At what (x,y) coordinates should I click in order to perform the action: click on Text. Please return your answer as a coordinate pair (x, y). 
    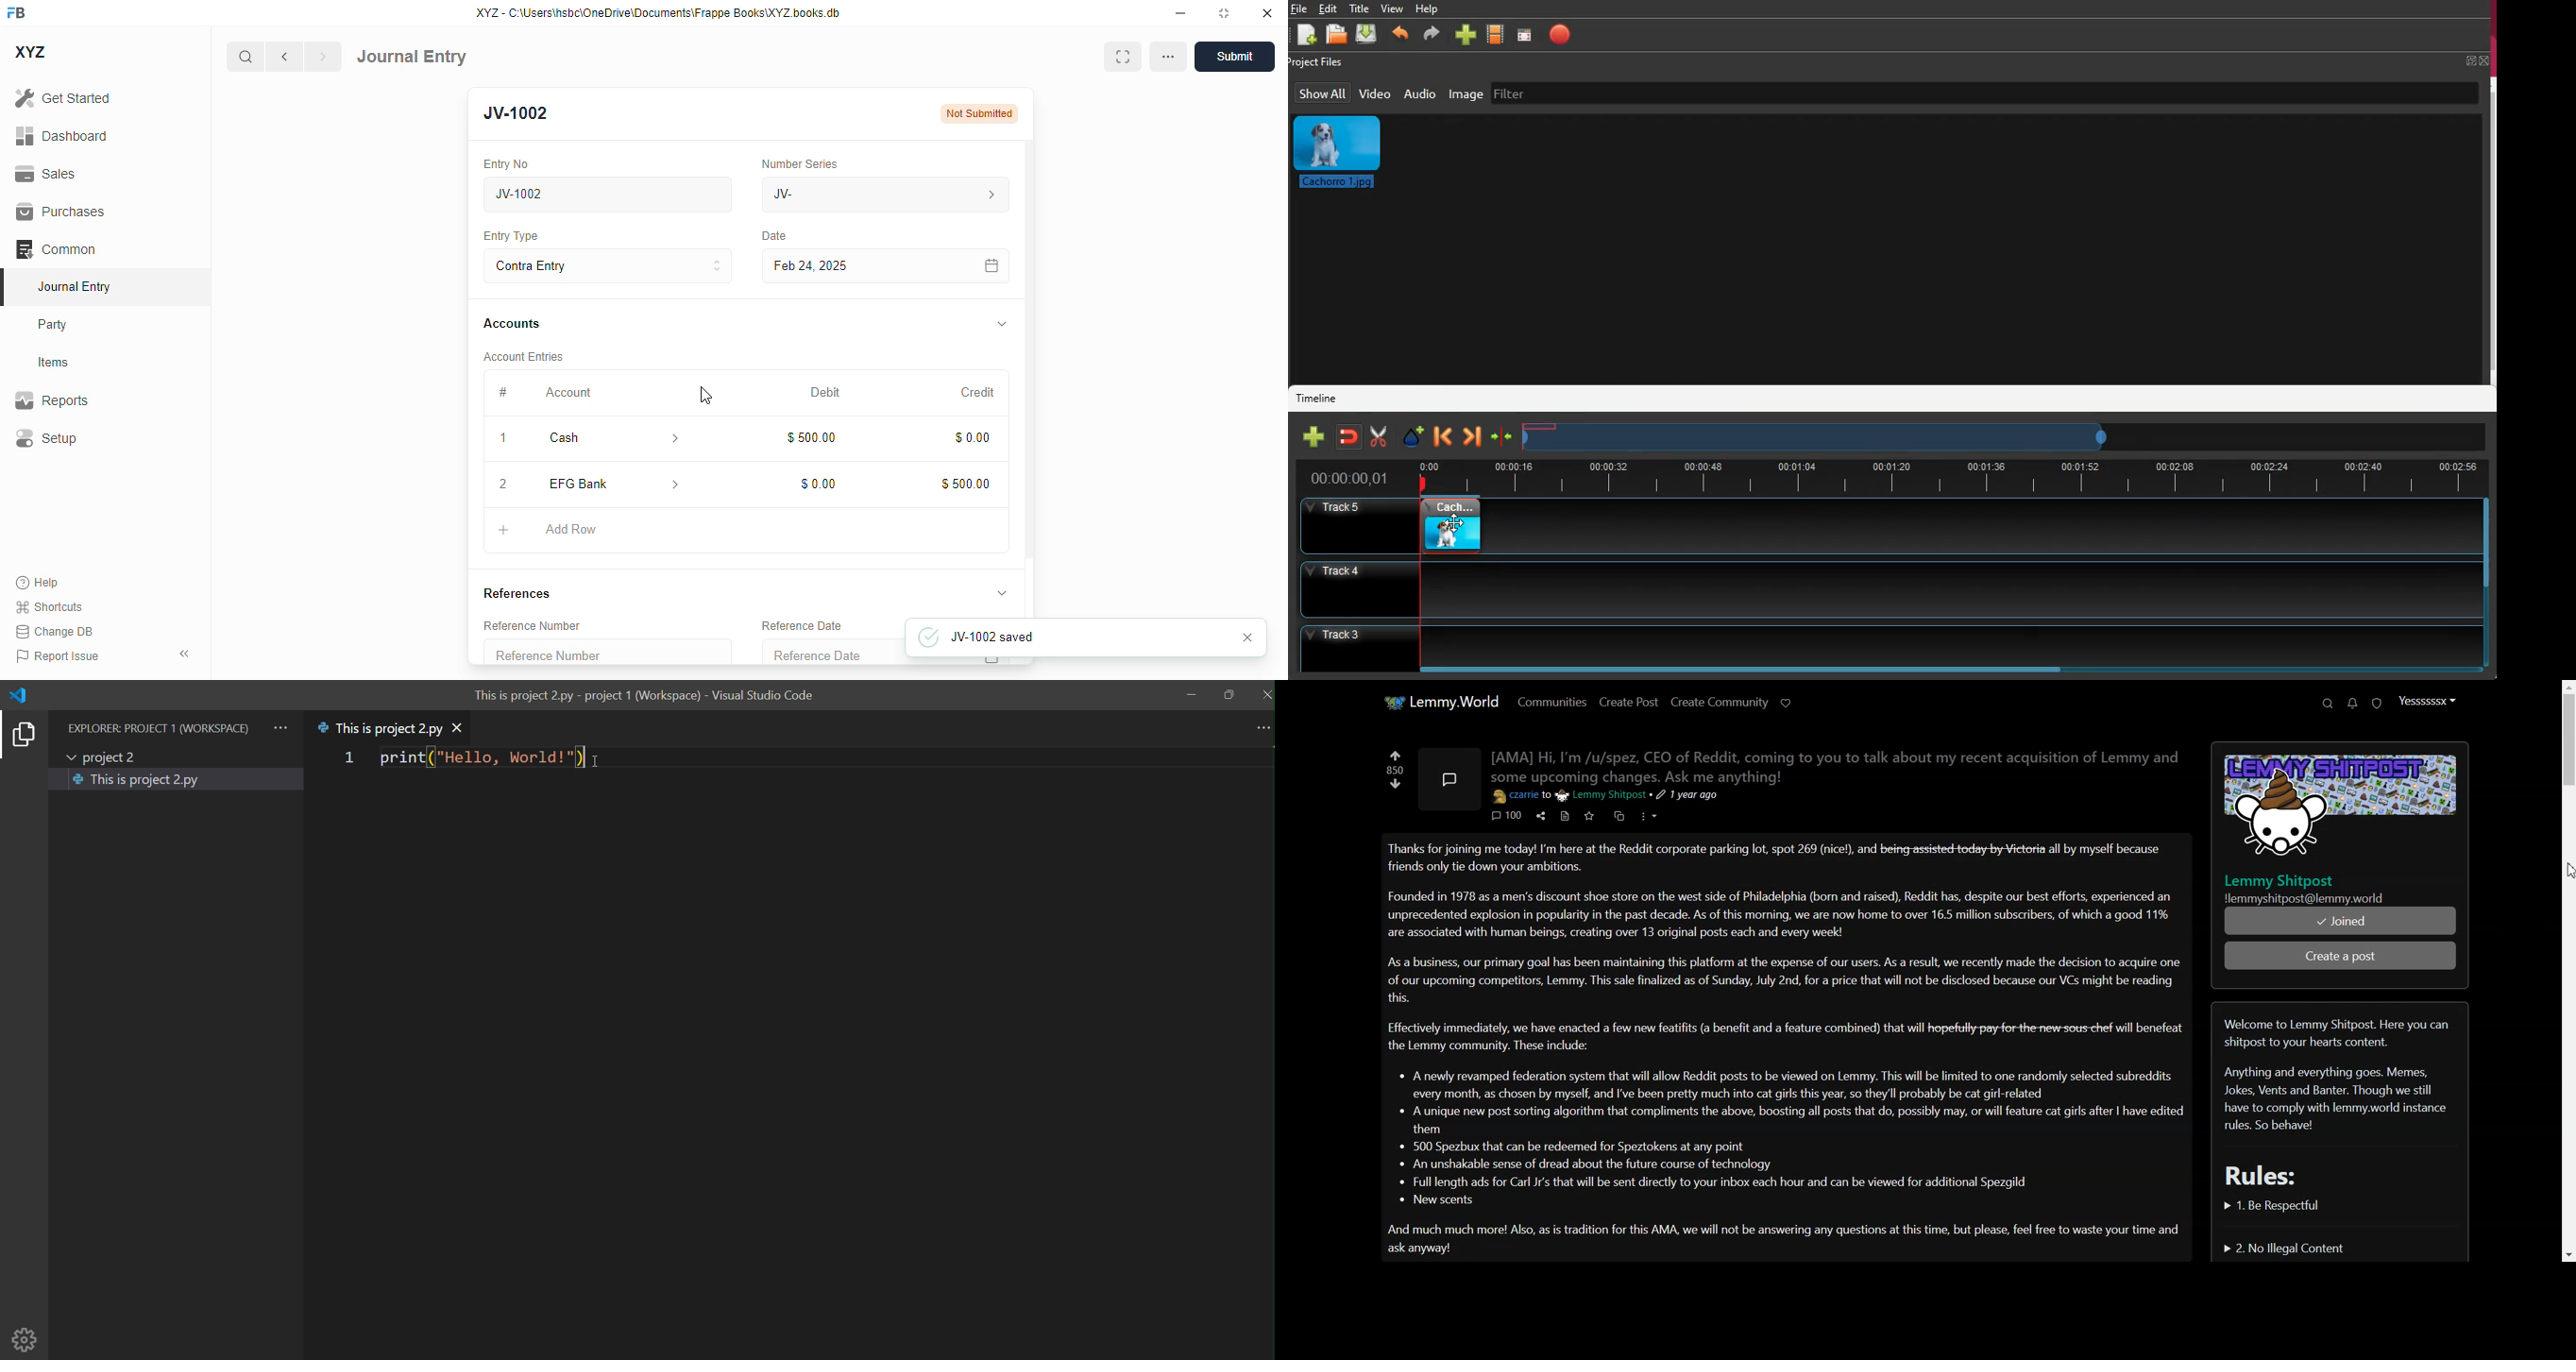
    Looking at the image, I should click on (1838, 764).